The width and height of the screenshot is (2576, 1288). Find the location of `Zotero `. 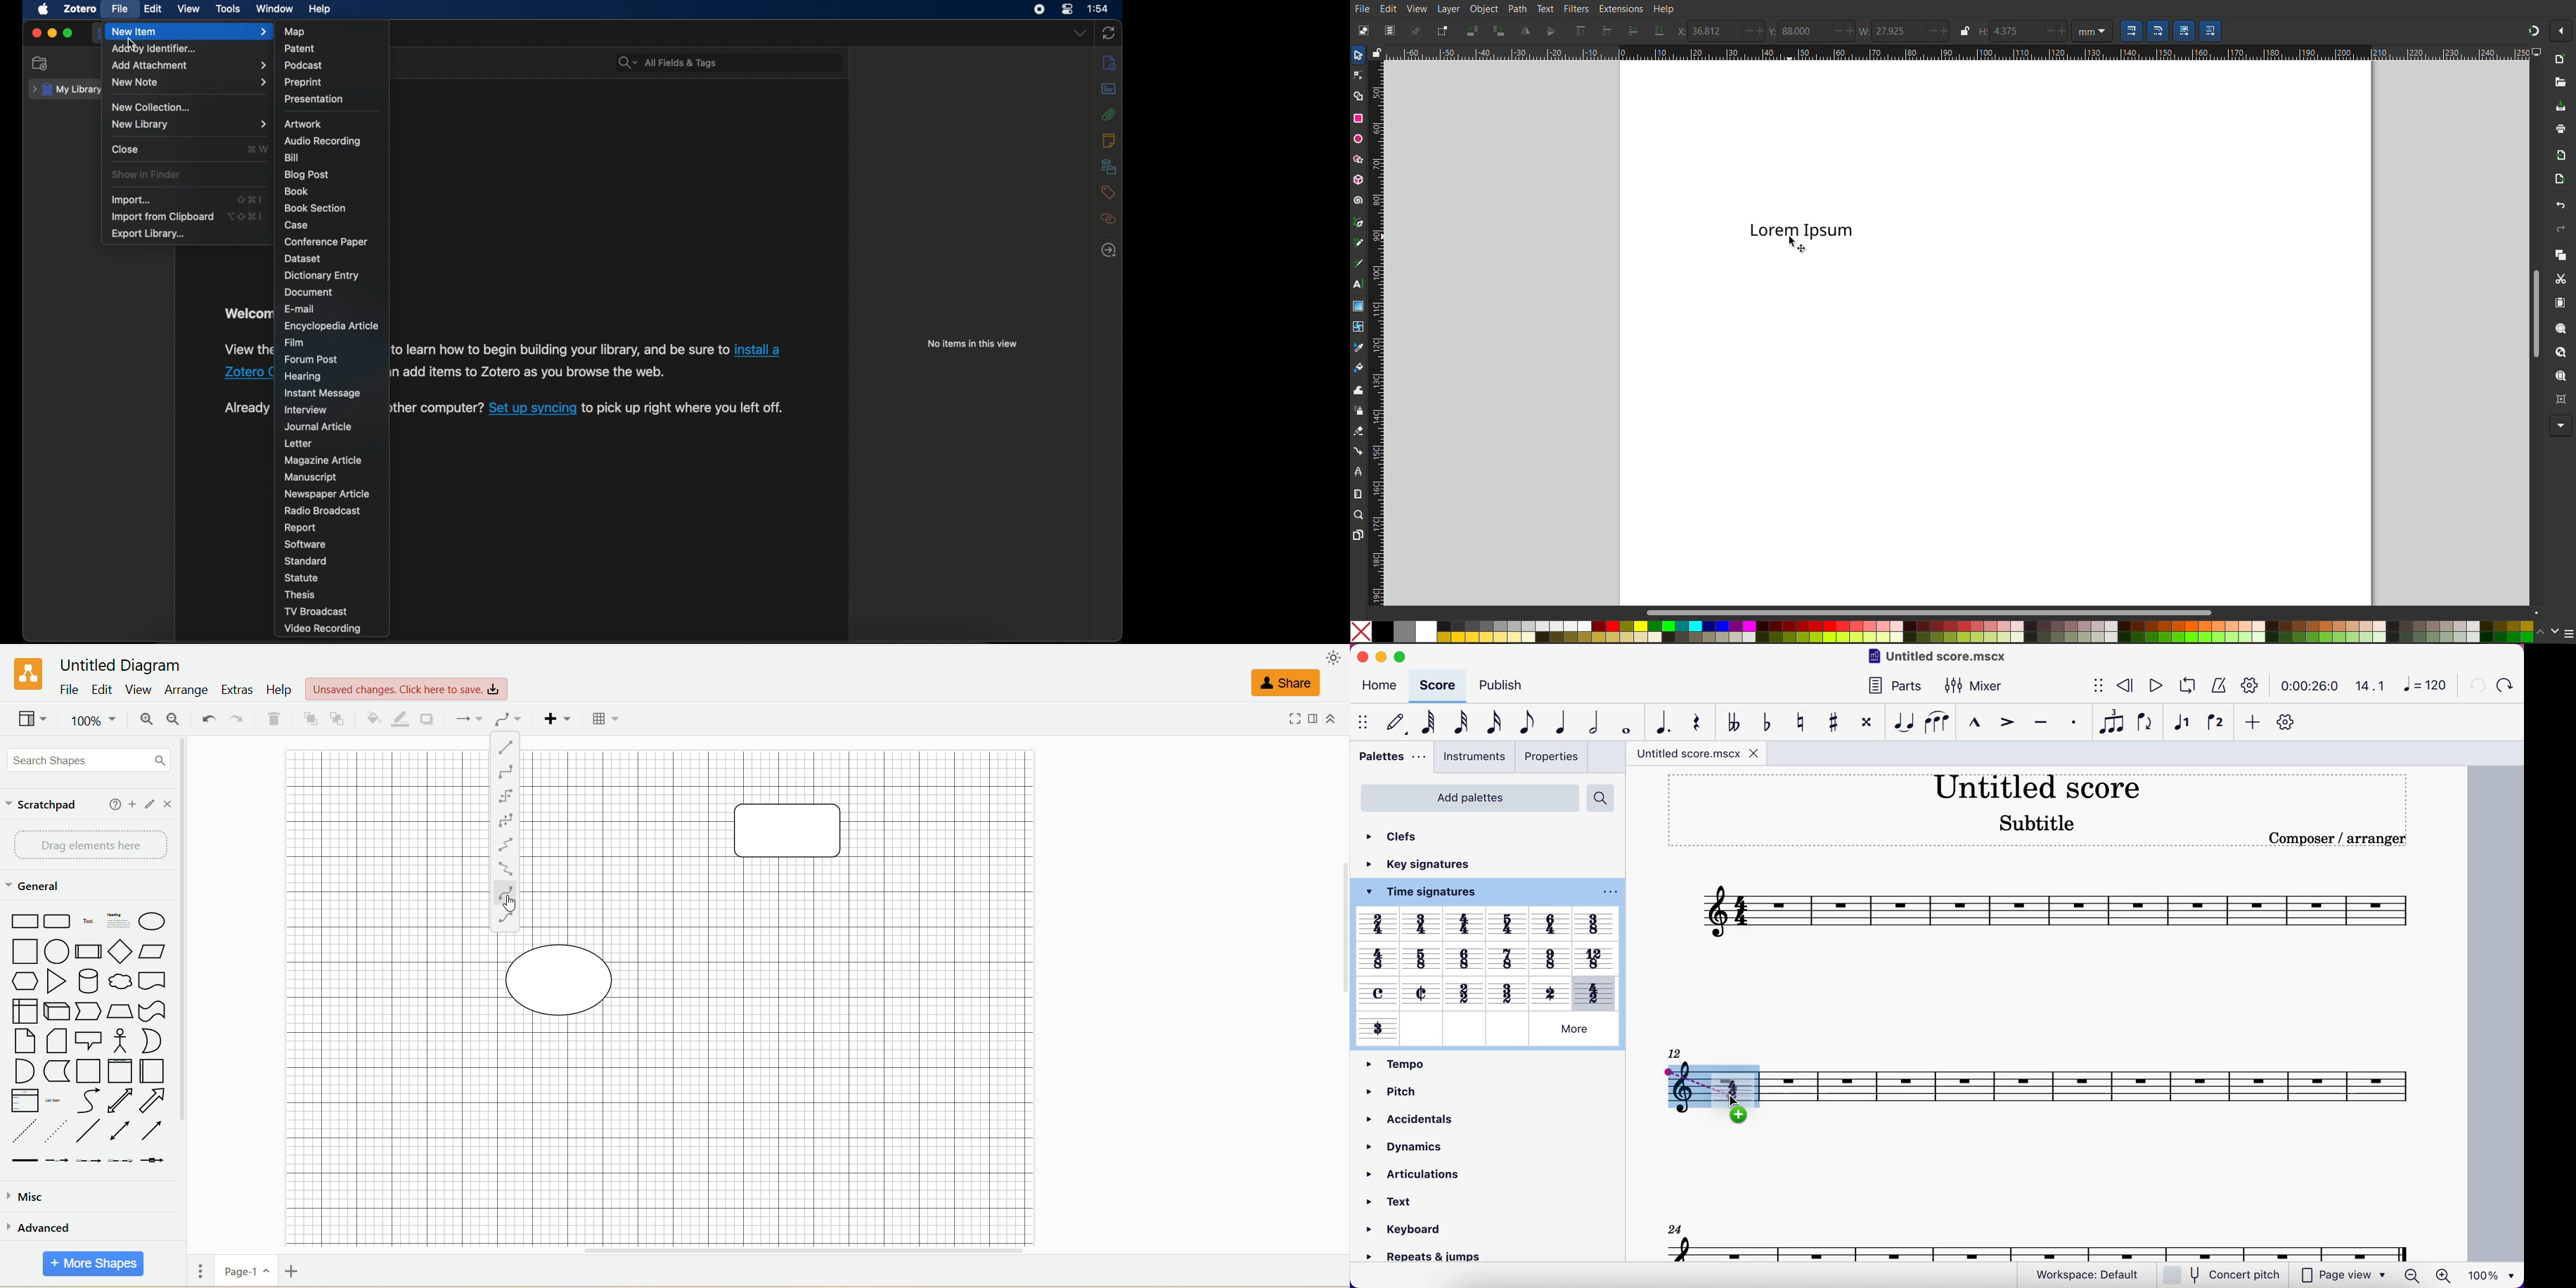

Zotero  is located at coordinates (242, 373).